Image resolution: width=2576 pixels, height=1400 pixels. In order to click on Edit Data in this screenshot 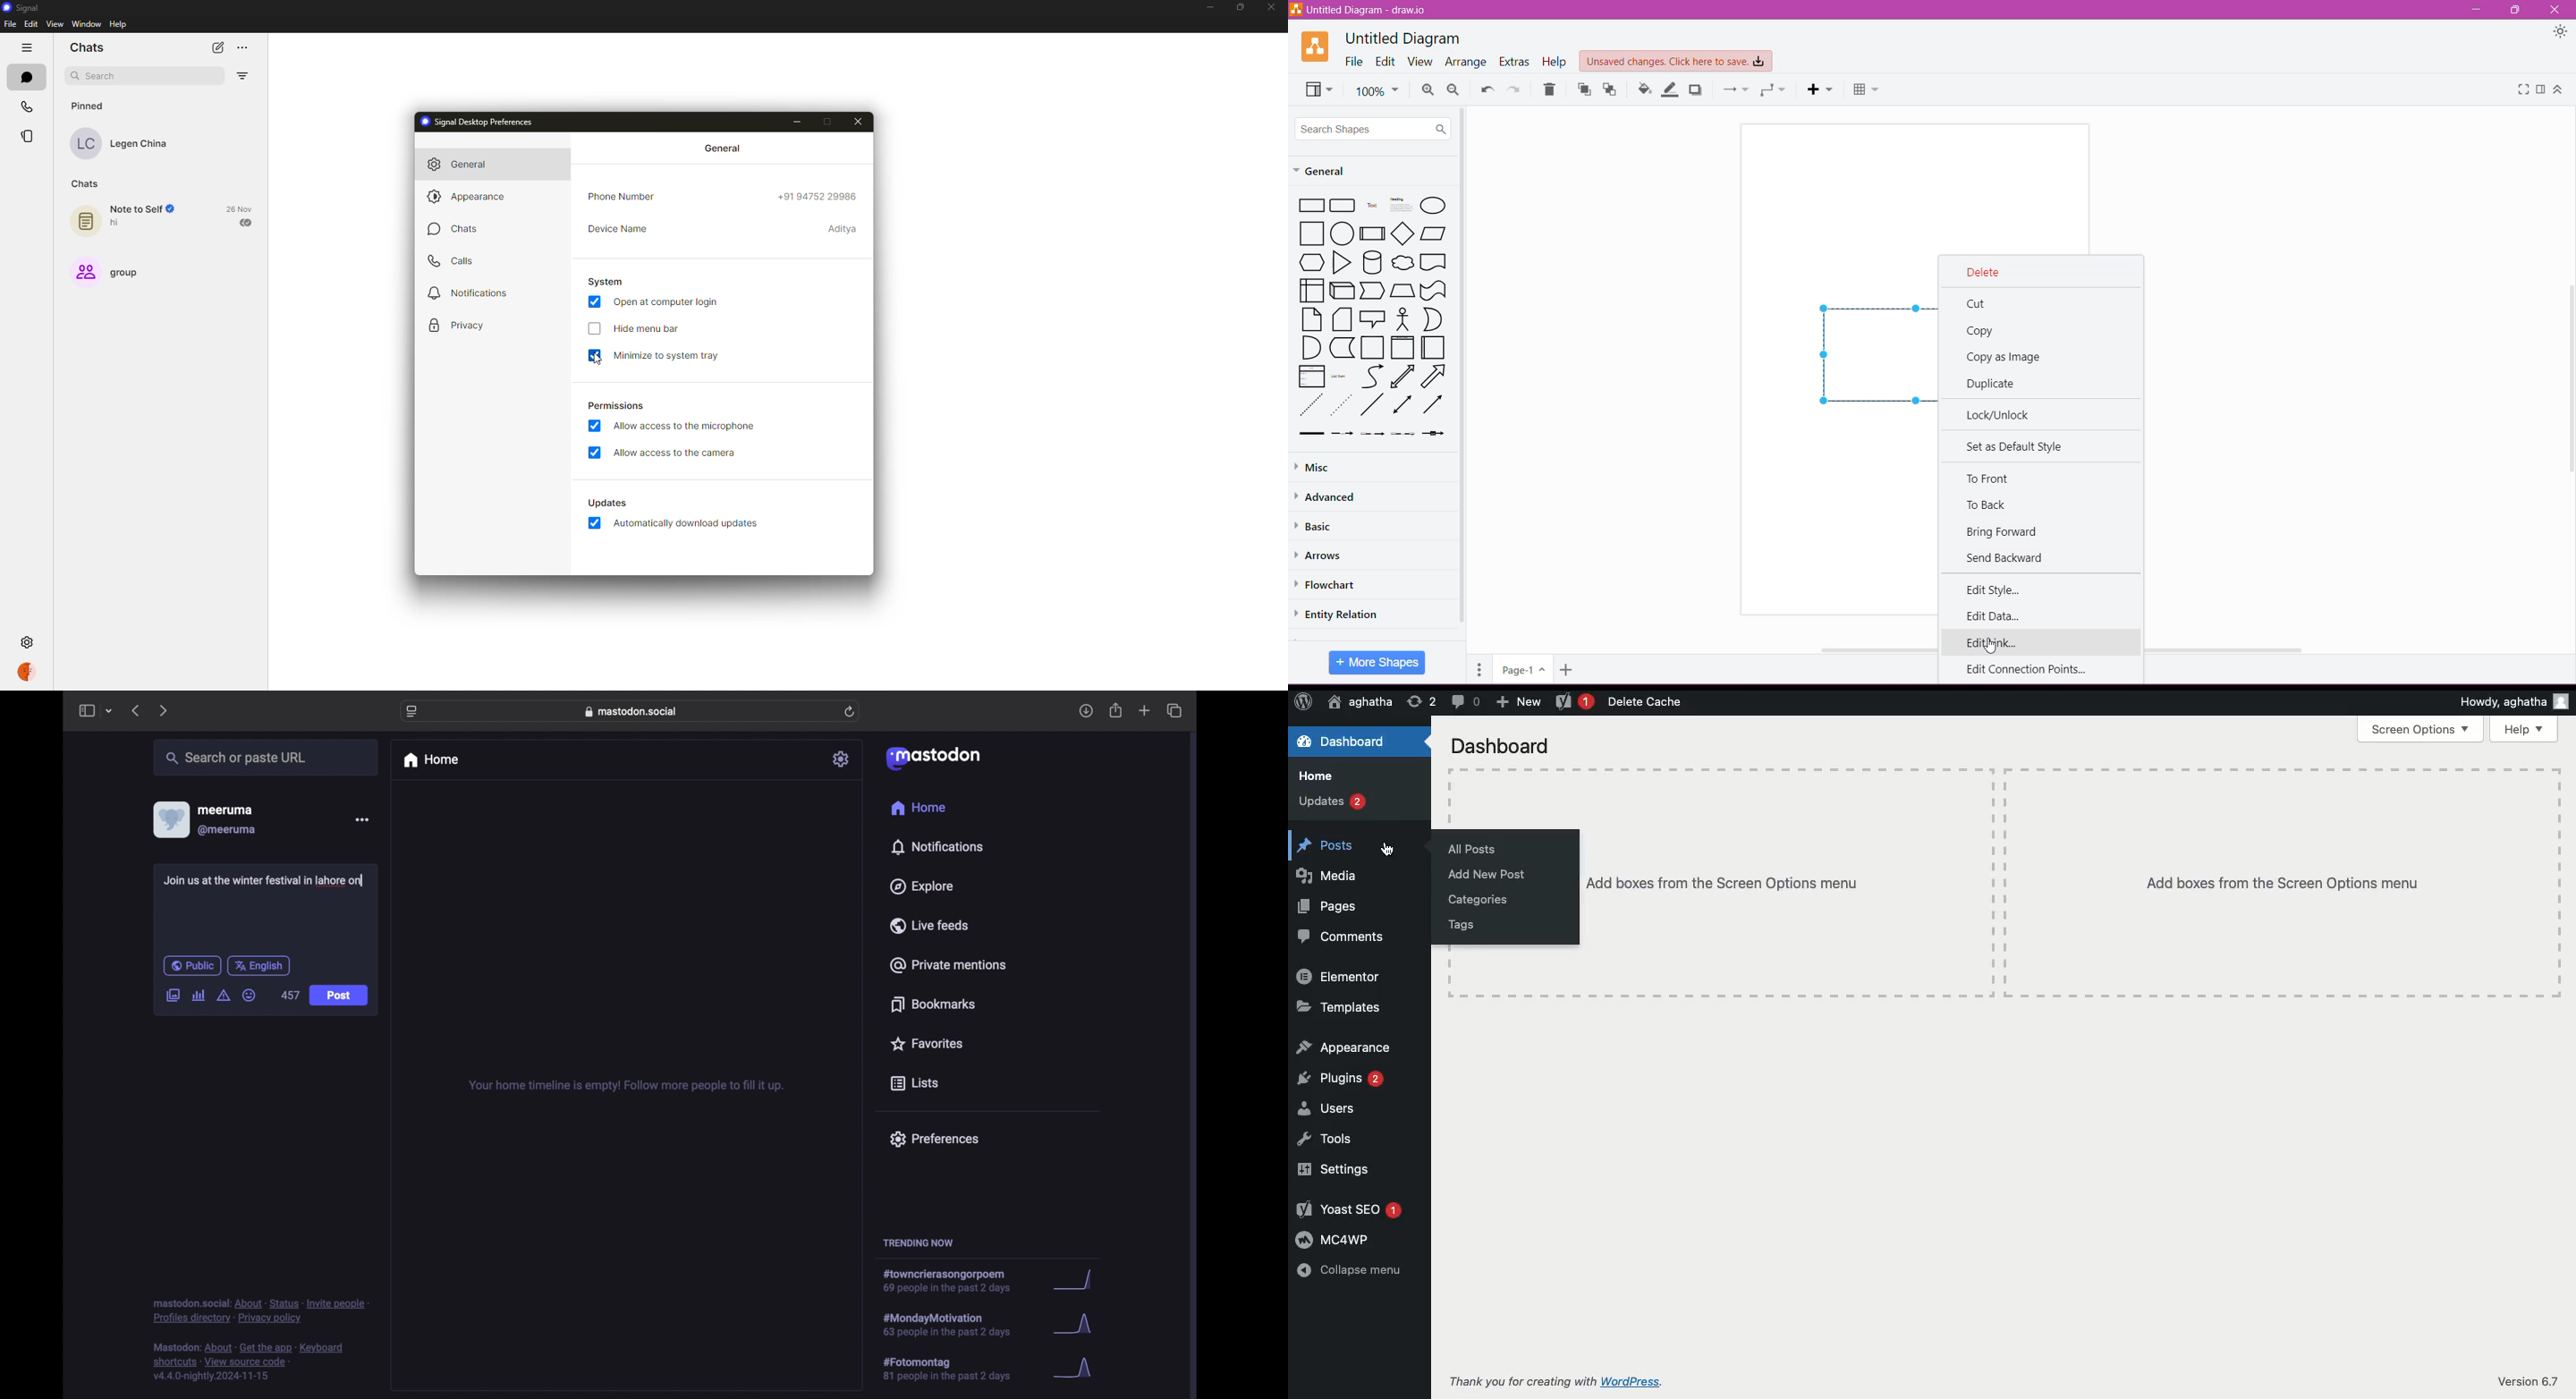, I will do `click(1993, 617)`.